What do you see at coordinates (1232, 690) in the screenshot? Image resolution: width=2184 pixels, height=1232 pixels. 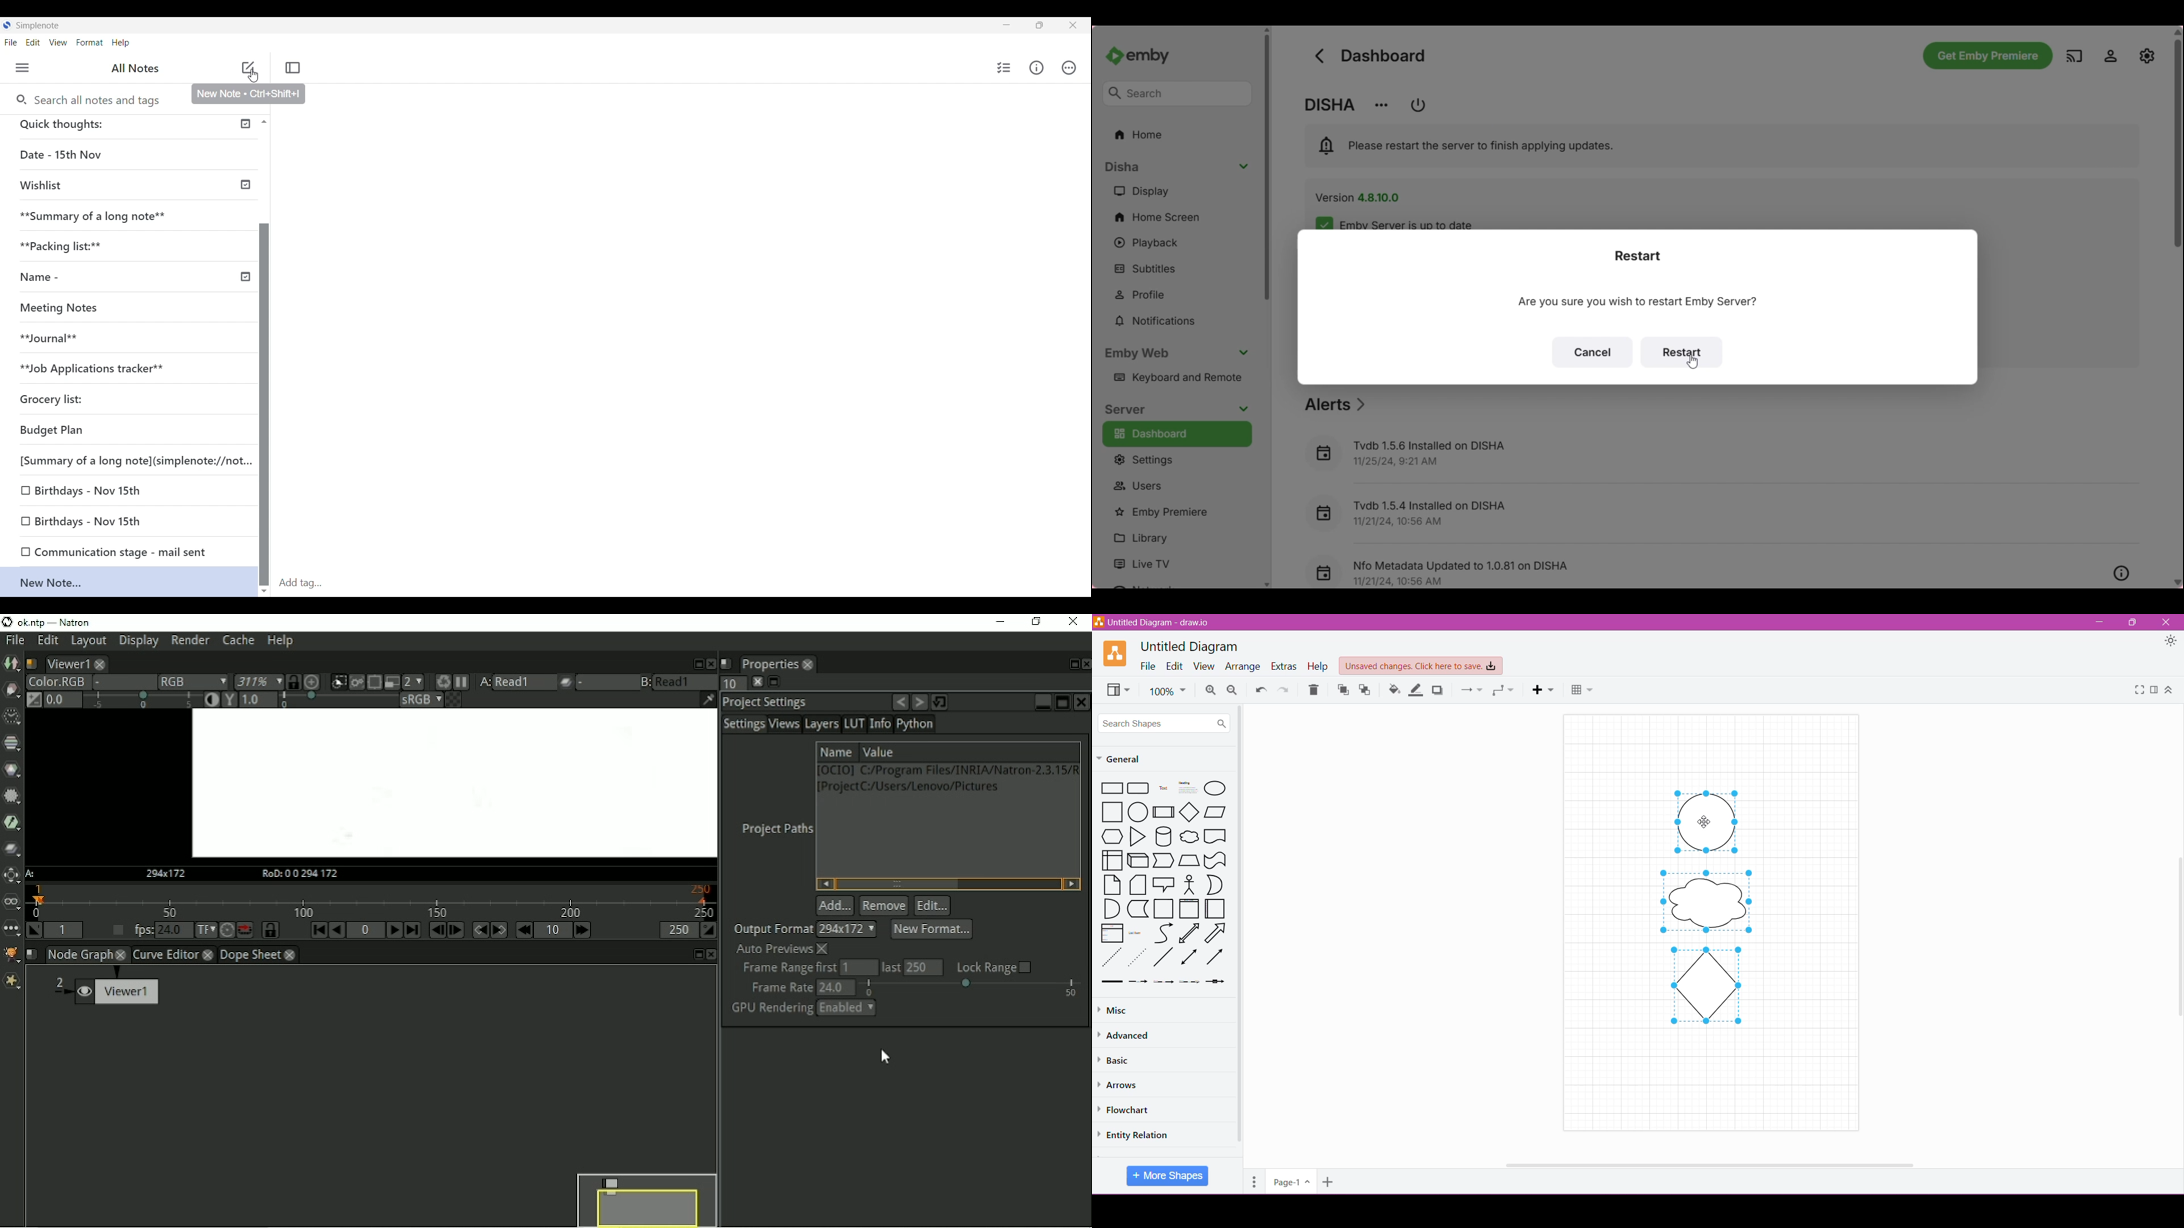 I see `Zoom Out` at bounding box center [1232, 690].